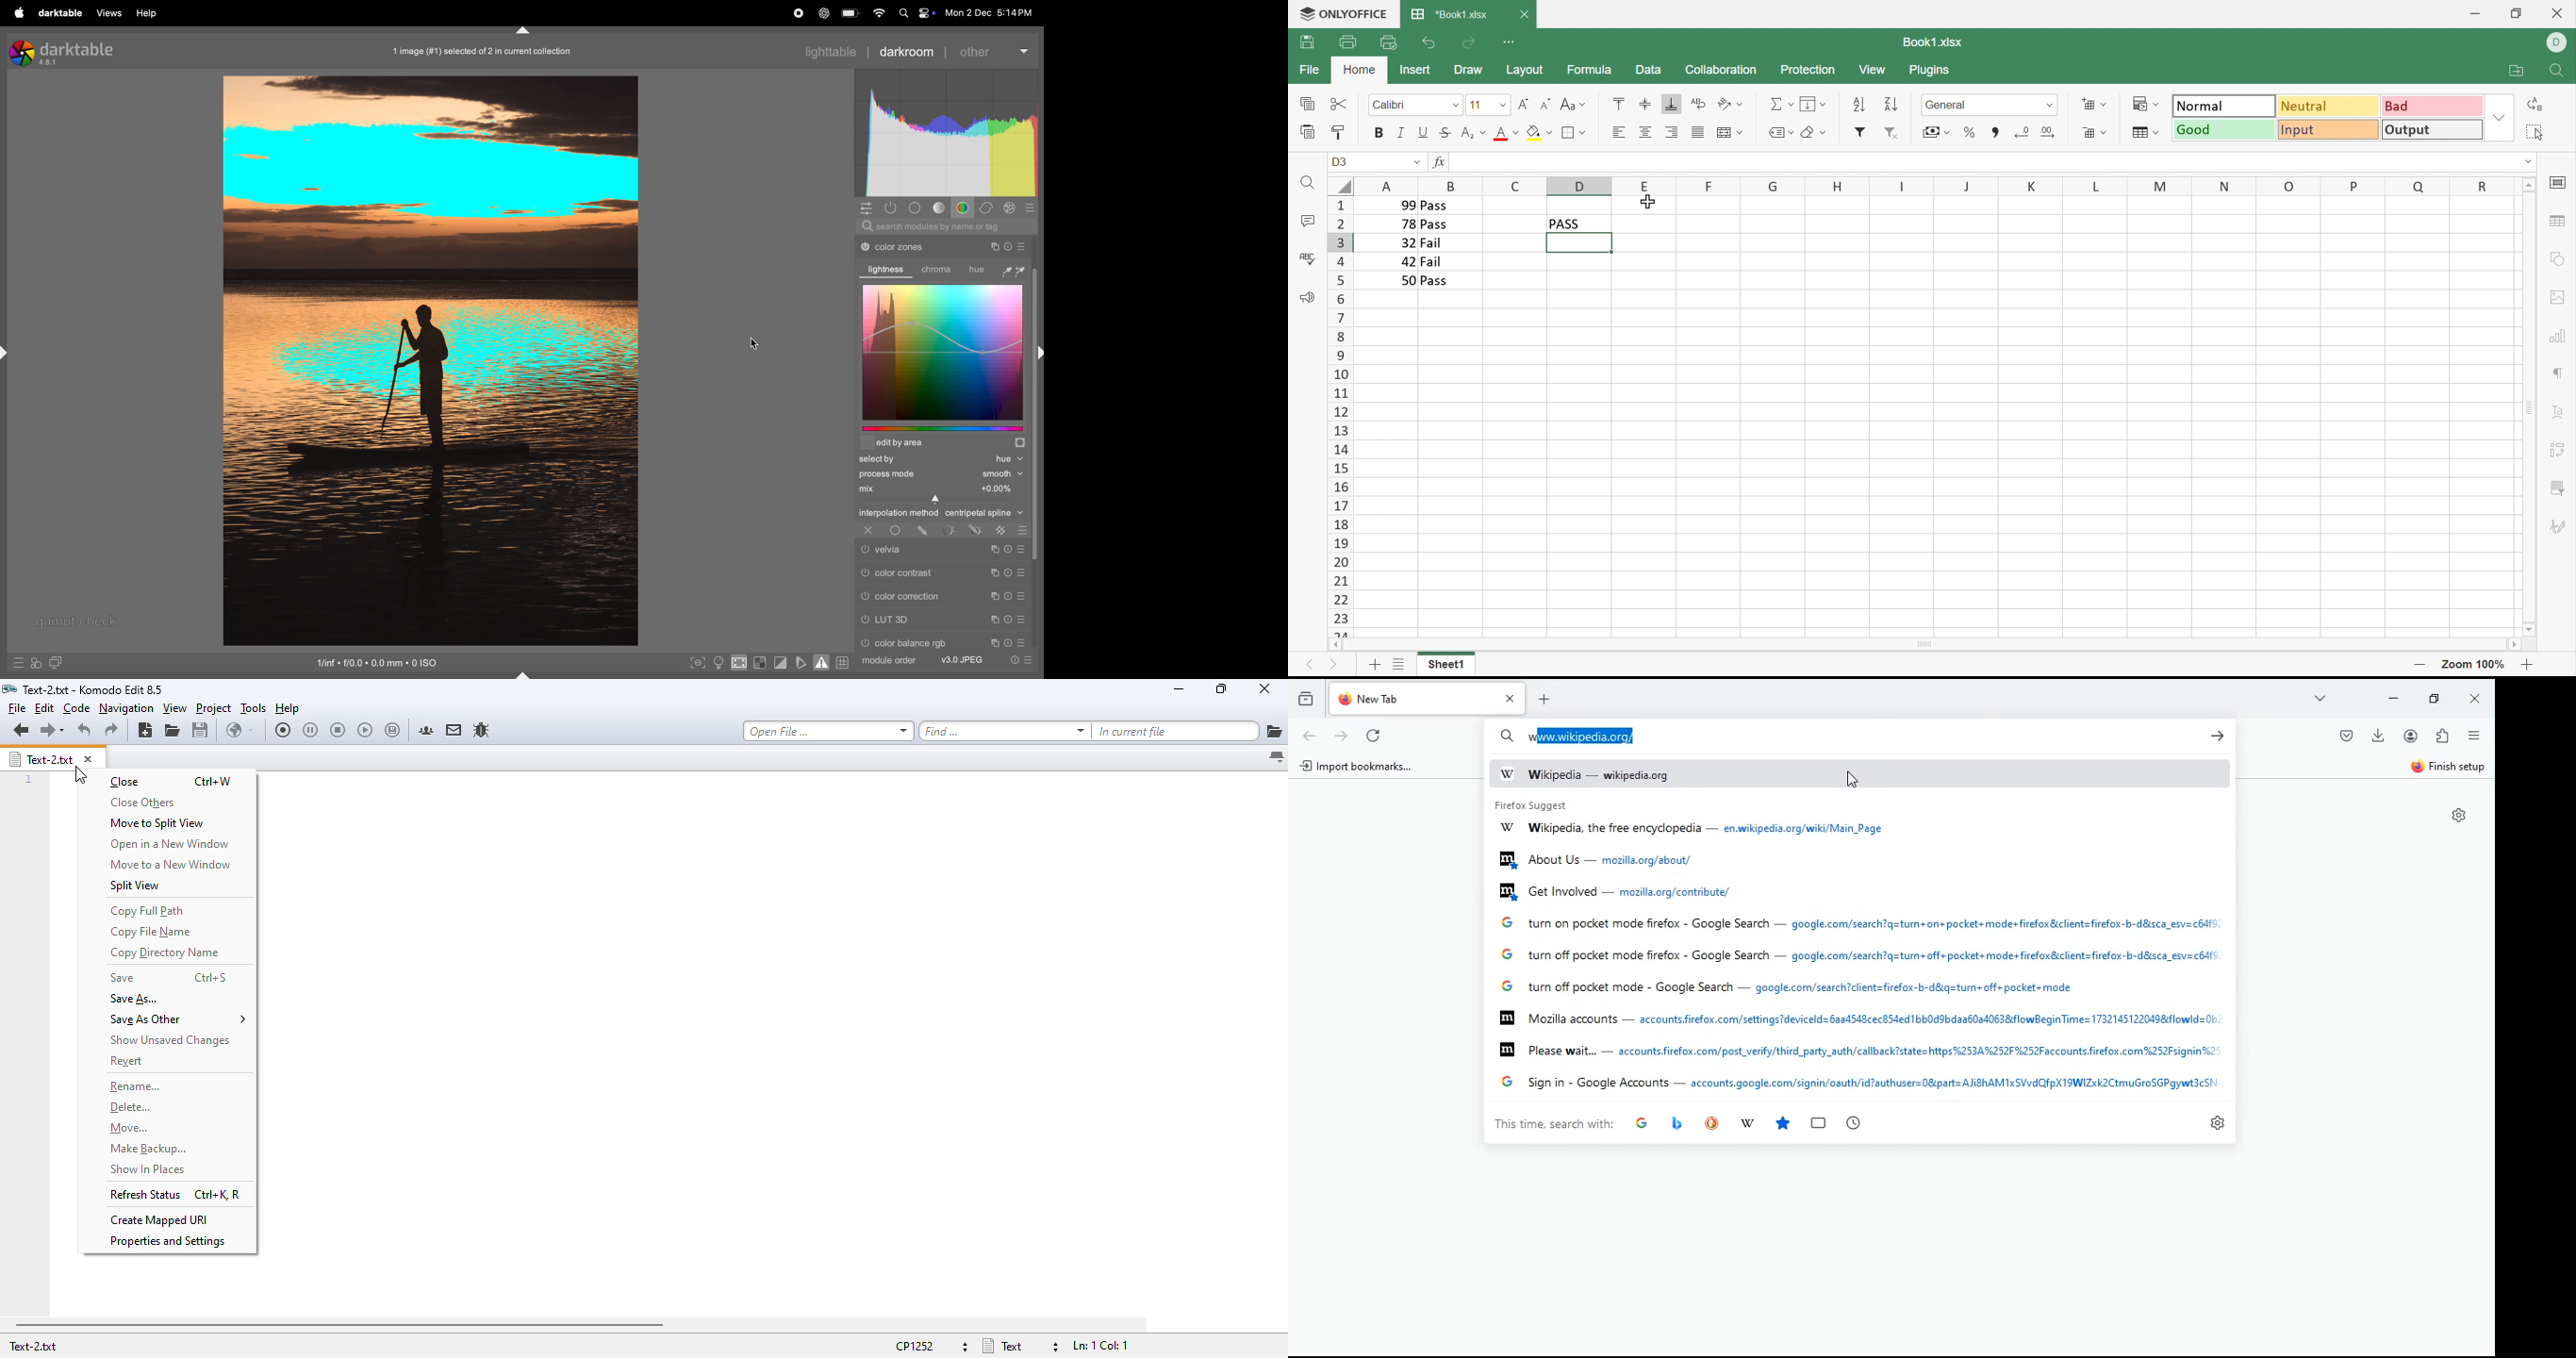 This screenshot has width=2576, height=1372. I want to click on cursor, so click(752, 342).